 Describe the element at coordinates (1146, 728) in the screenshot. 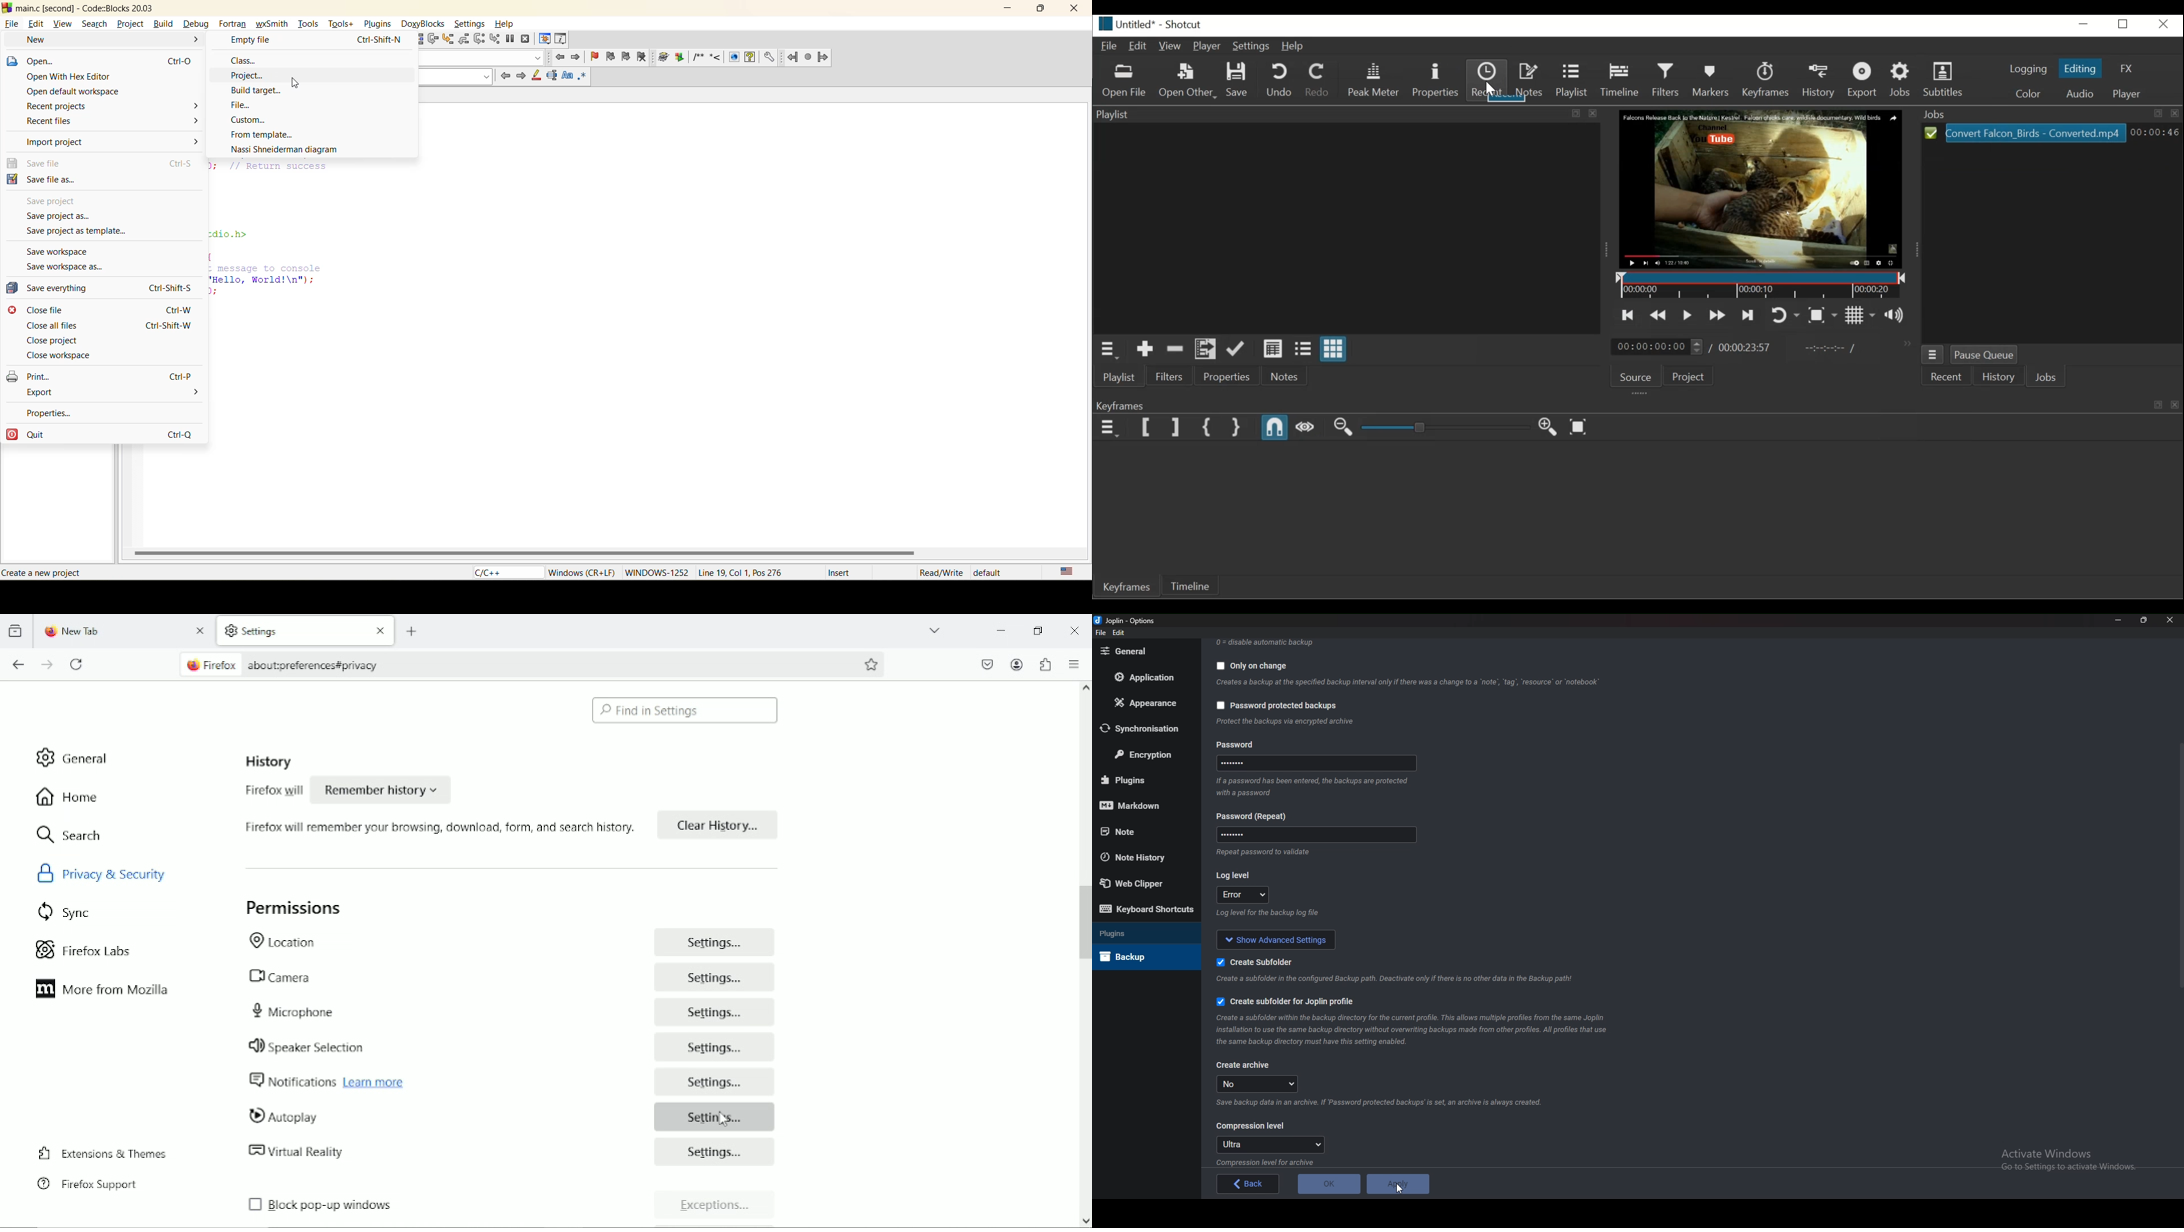

I see `Synchronization` at that location.